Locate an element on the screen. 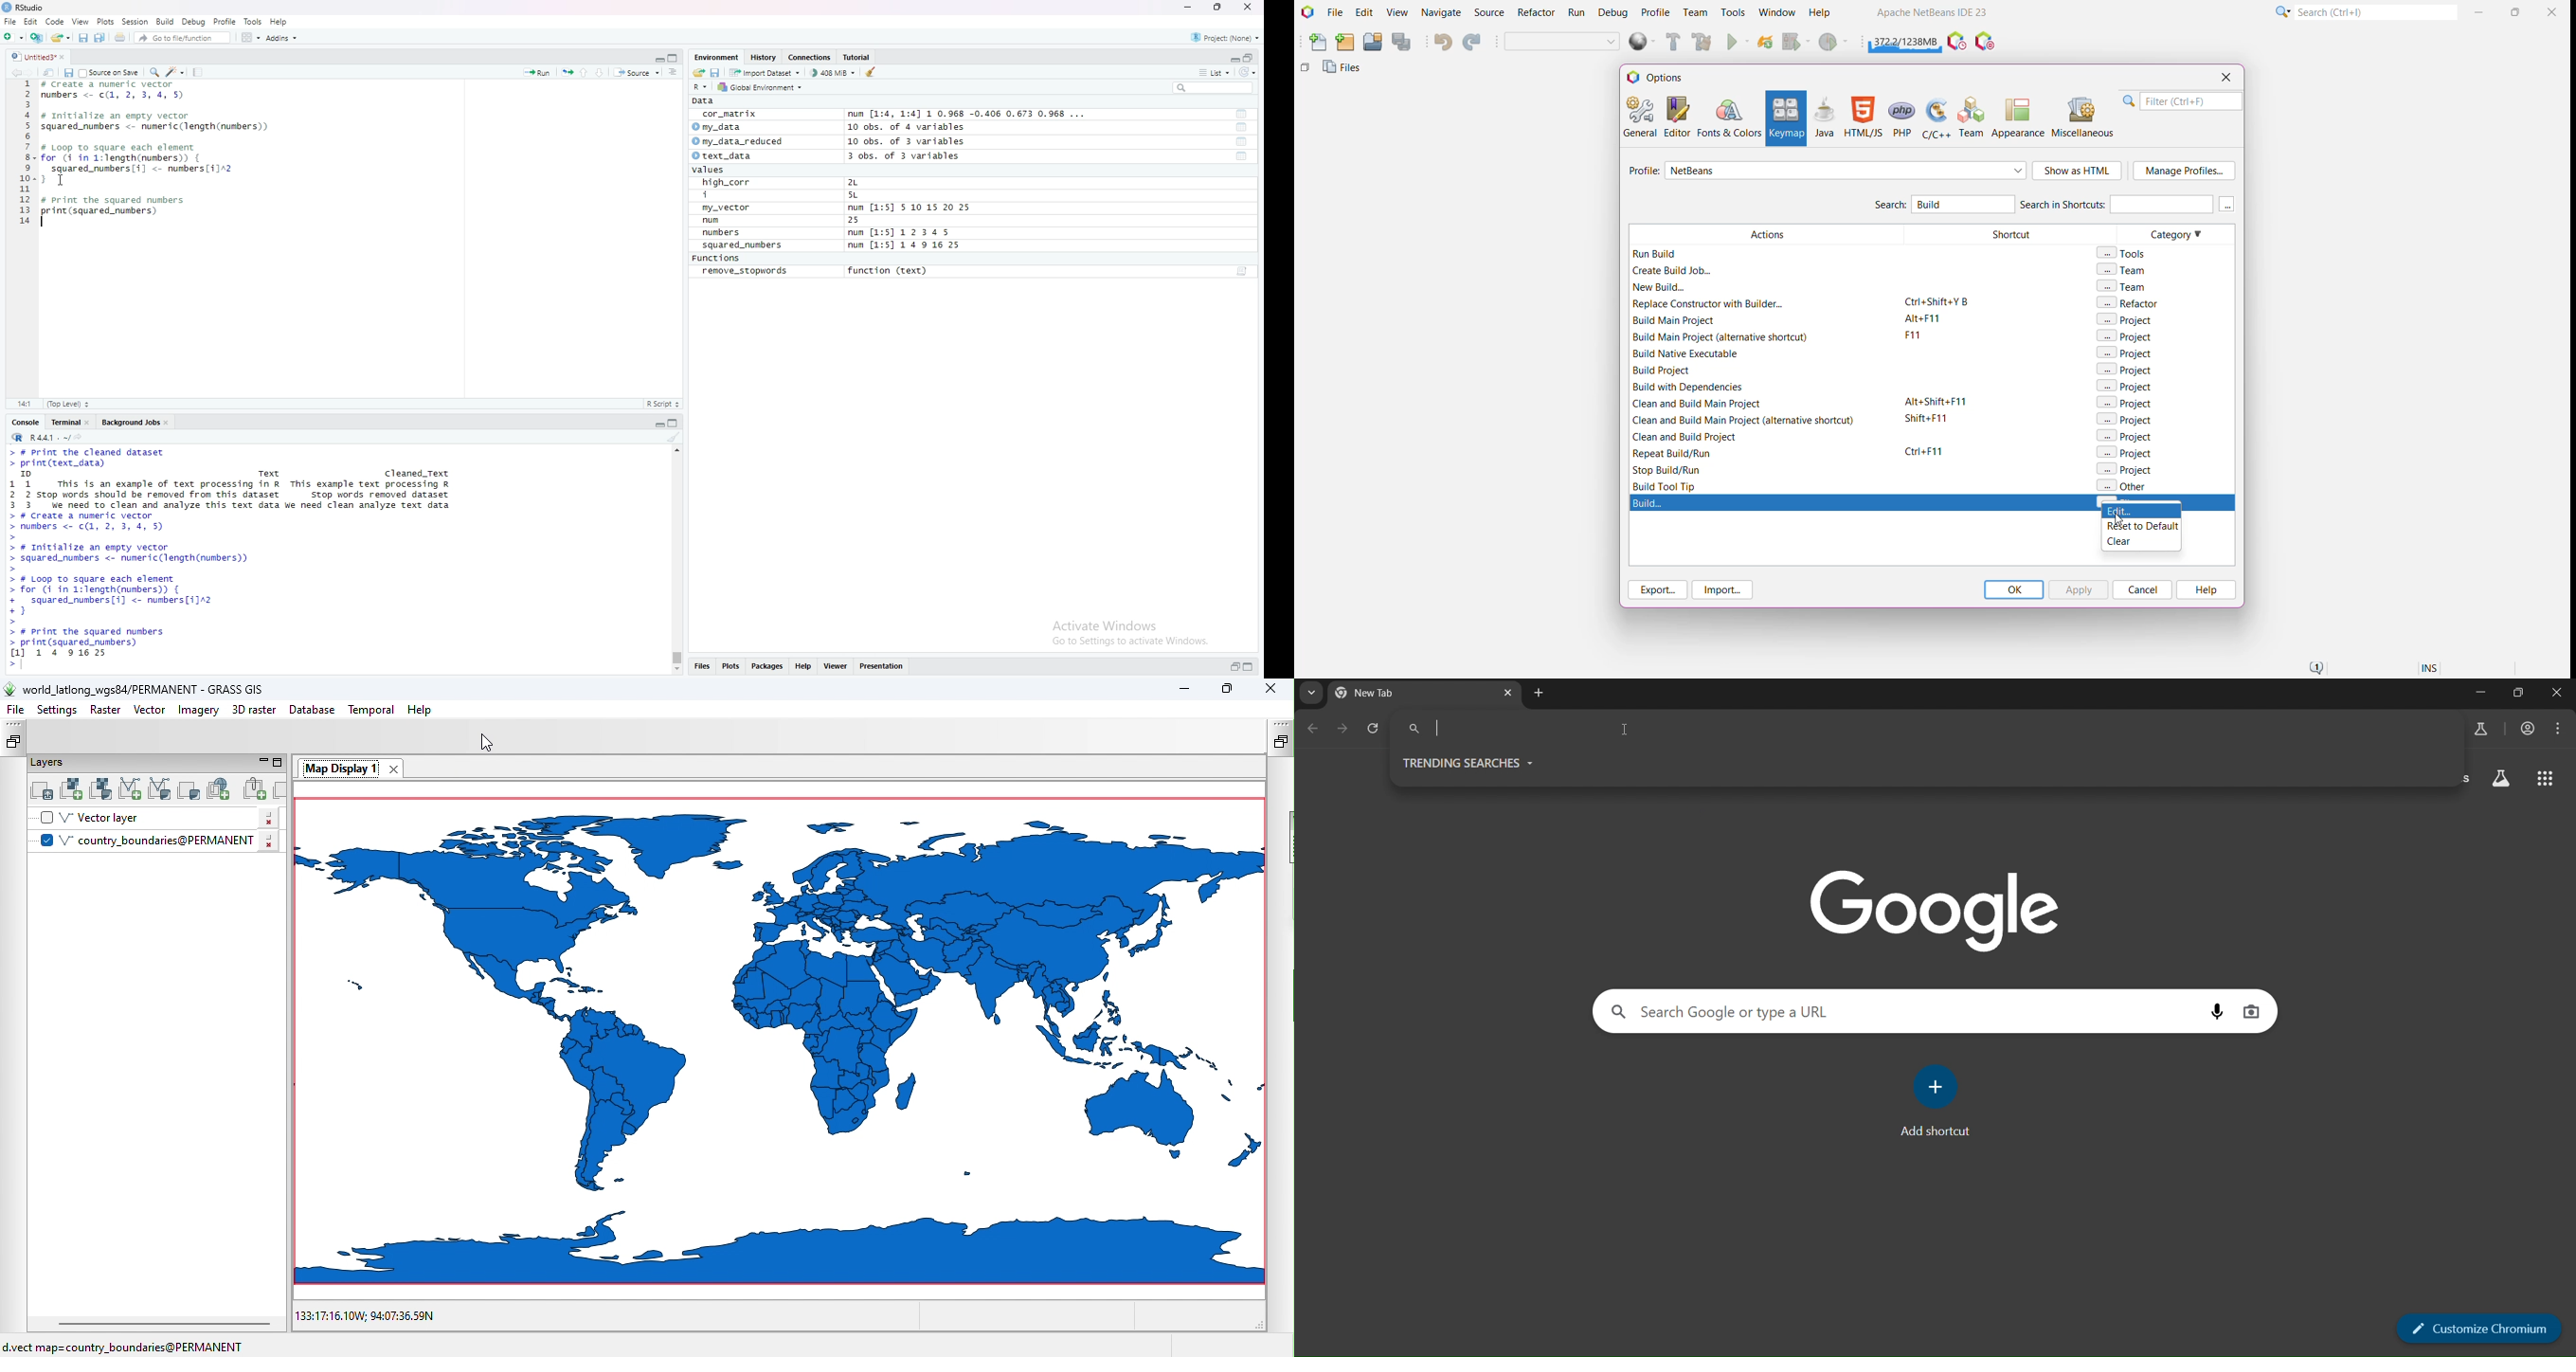 The width and height of the screenshot is (2576, 1372). © text_data is located at coordinates (724, 157).